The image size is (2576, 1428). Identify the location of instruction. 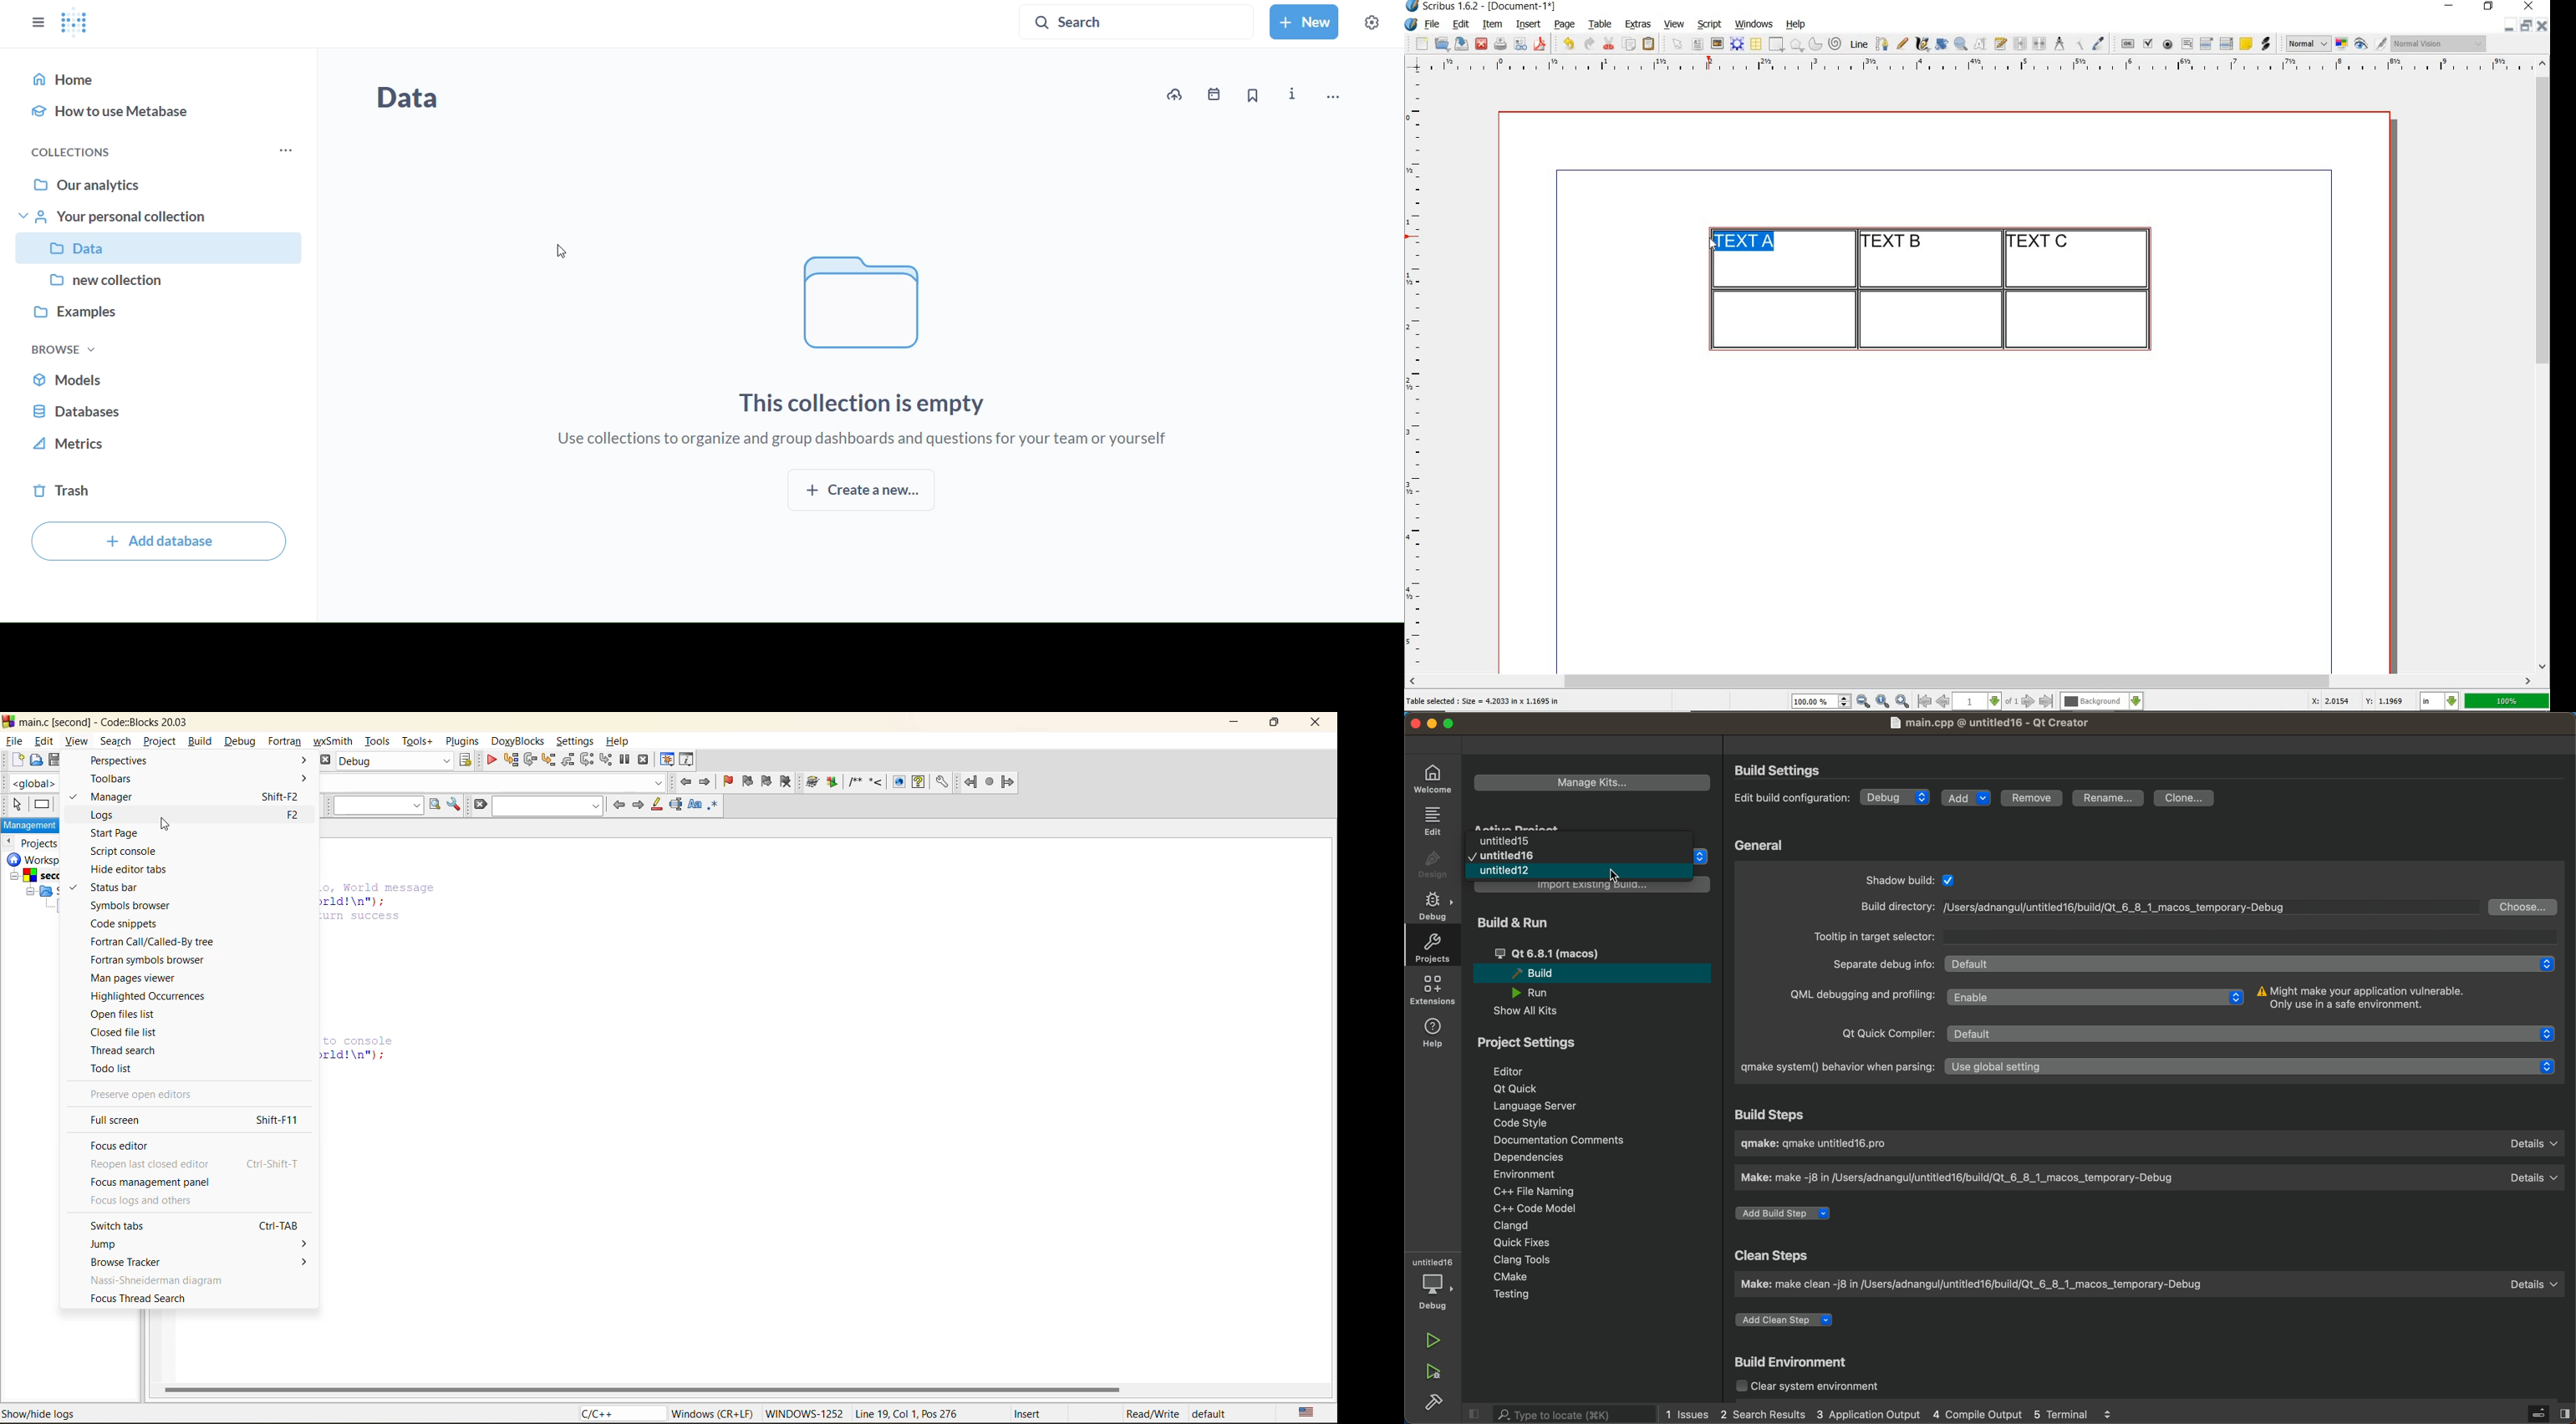
(42, 805).